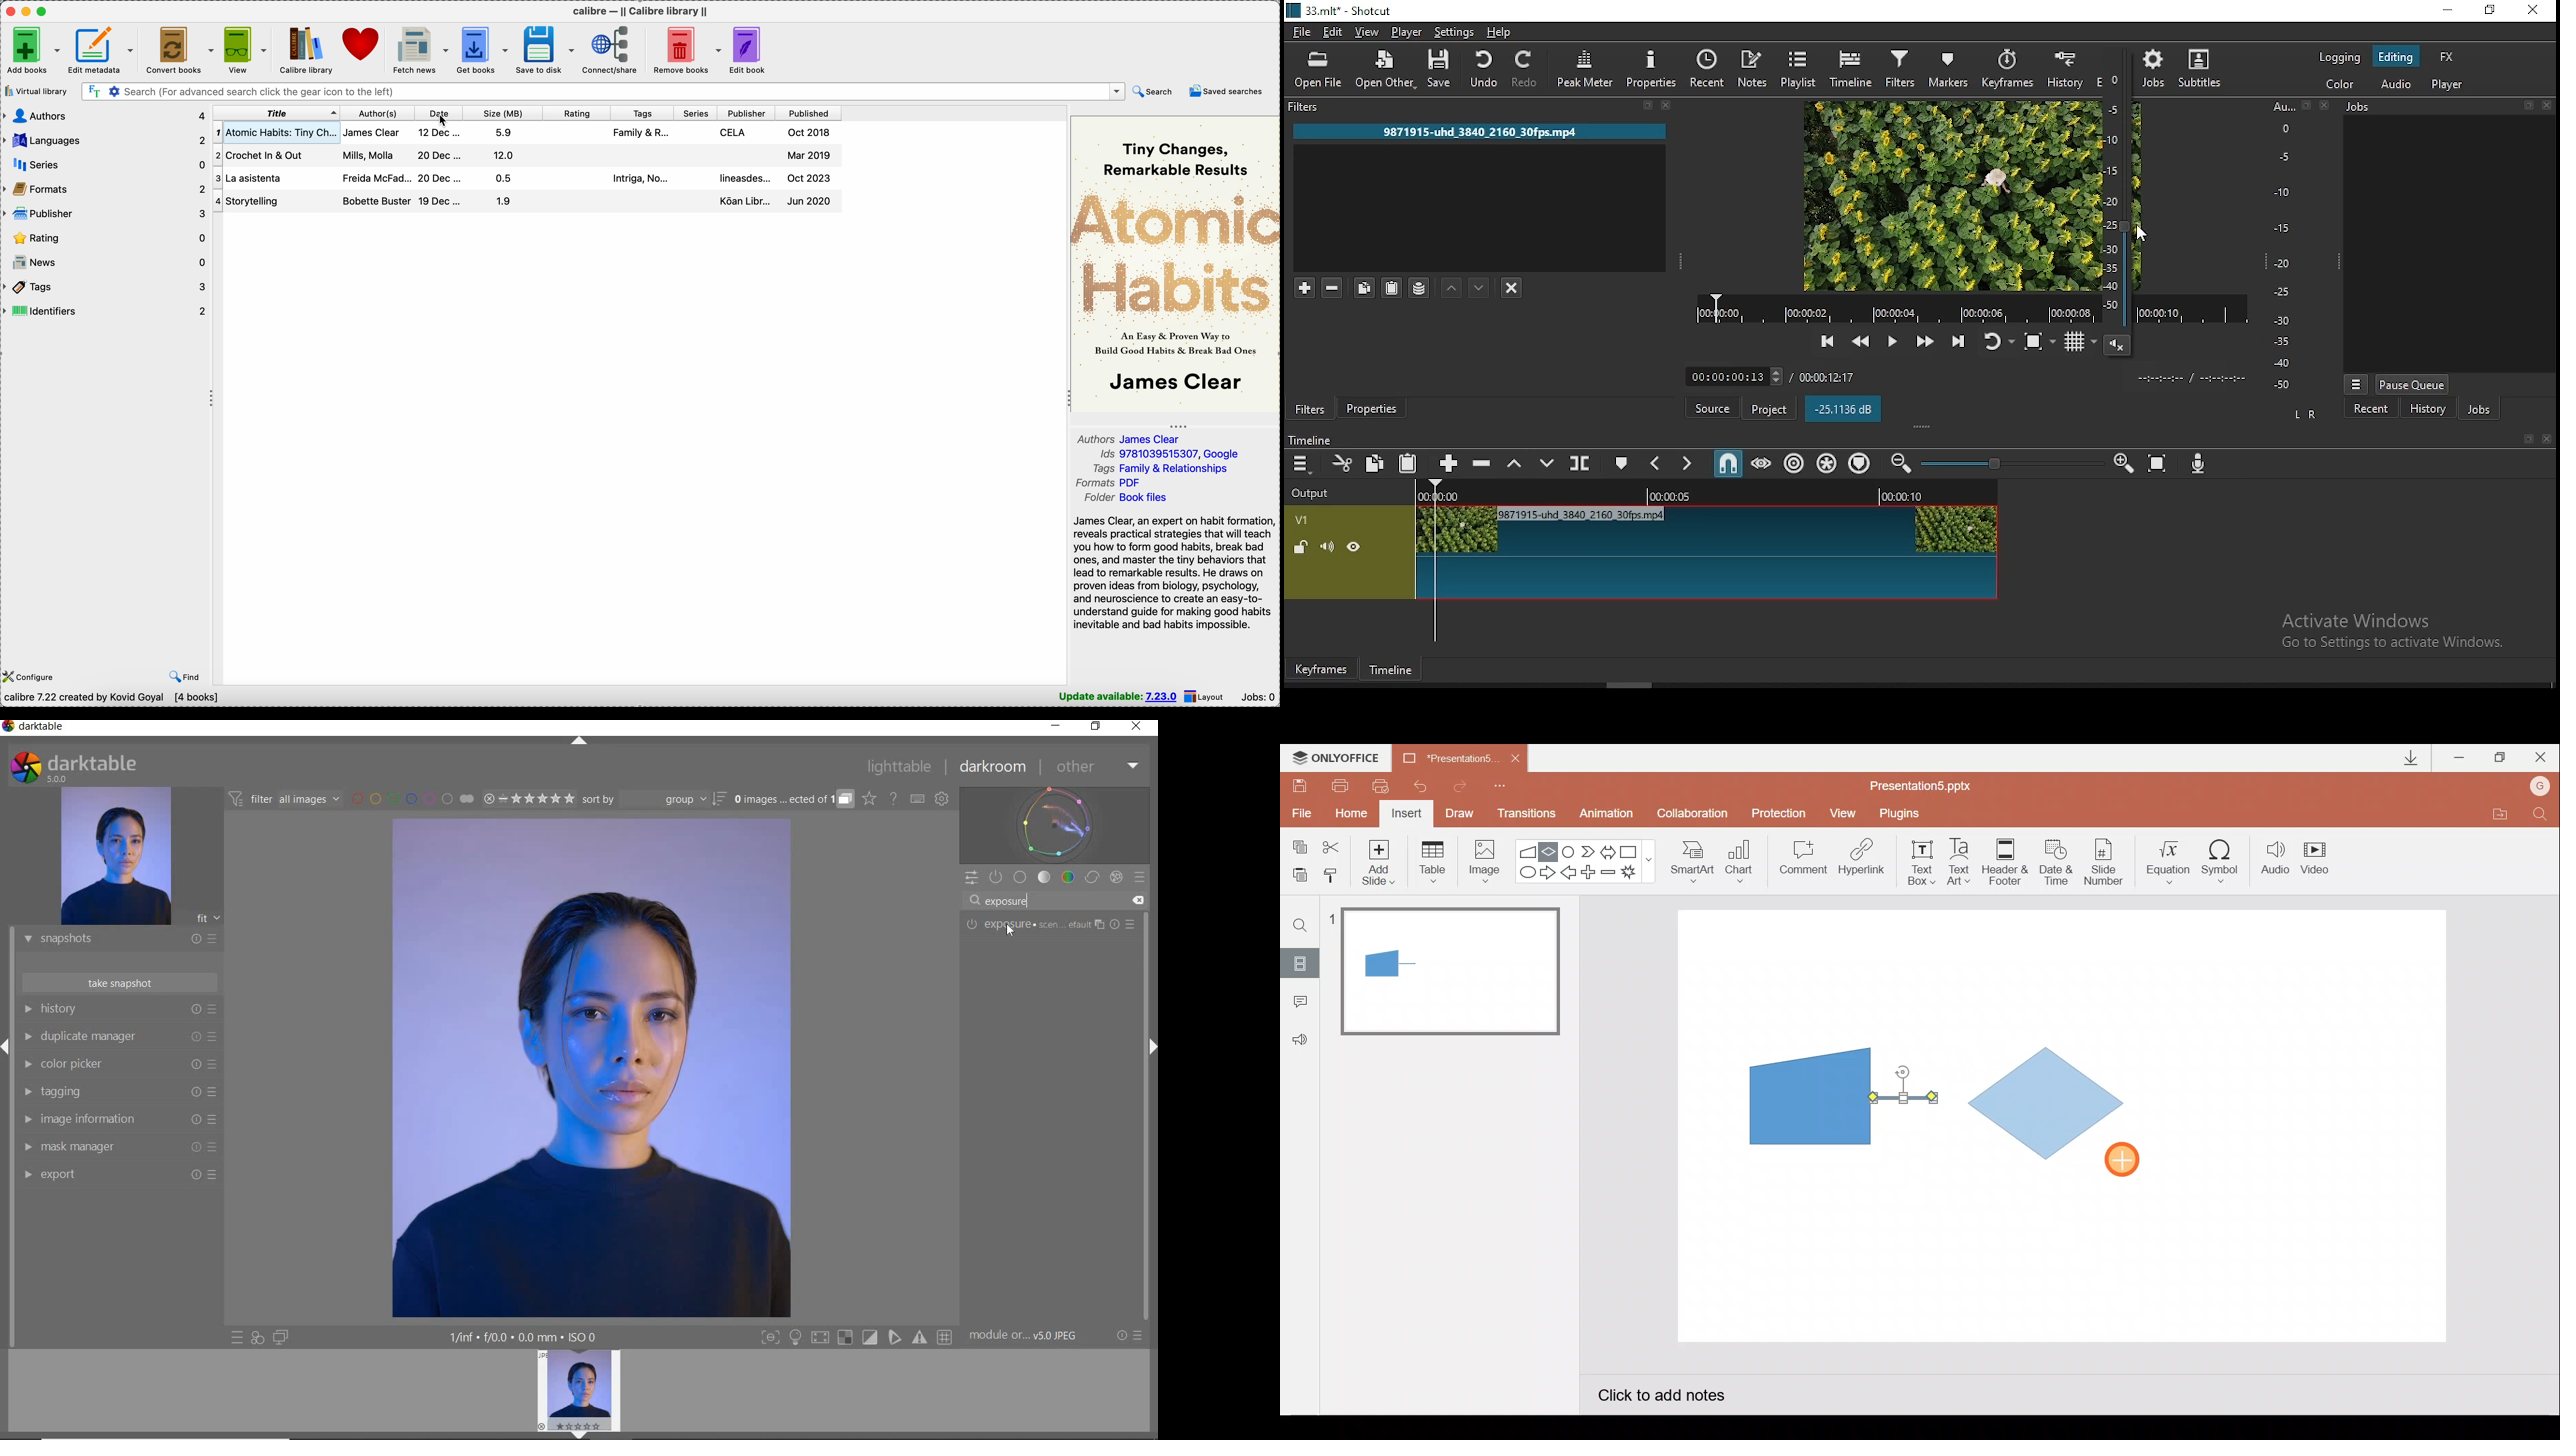 The image size is (2576, 1456). I want to click on SYSTEM LOGO, so click(73, 768).